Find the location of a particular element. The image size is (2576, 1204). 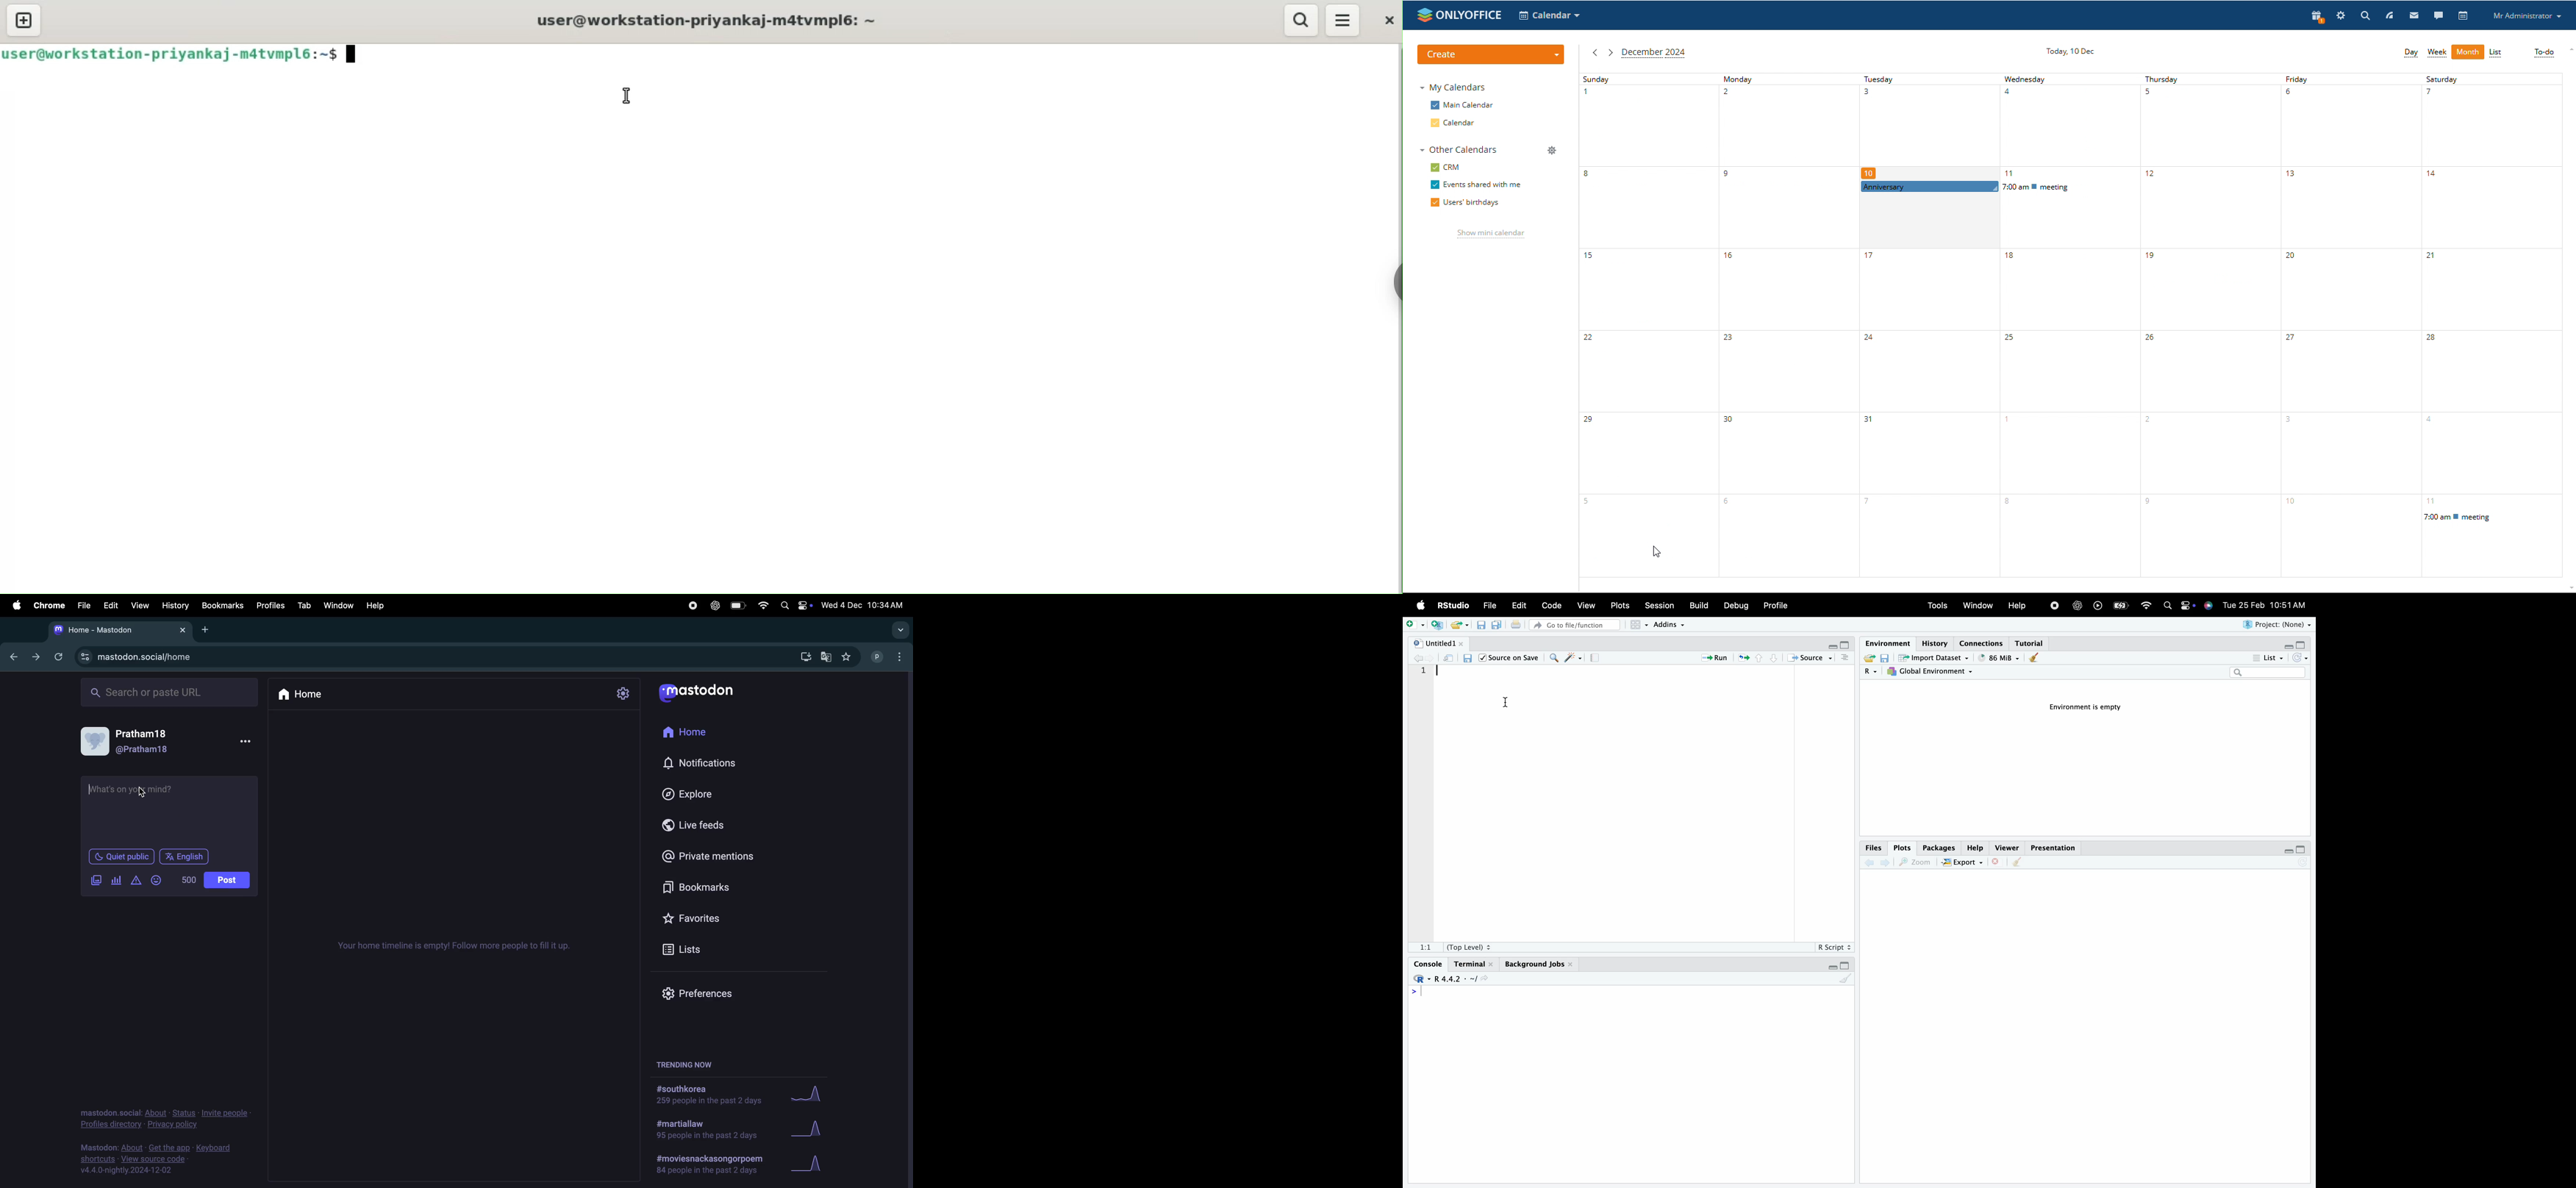

Presentation is located at coordinates (2053, 846).